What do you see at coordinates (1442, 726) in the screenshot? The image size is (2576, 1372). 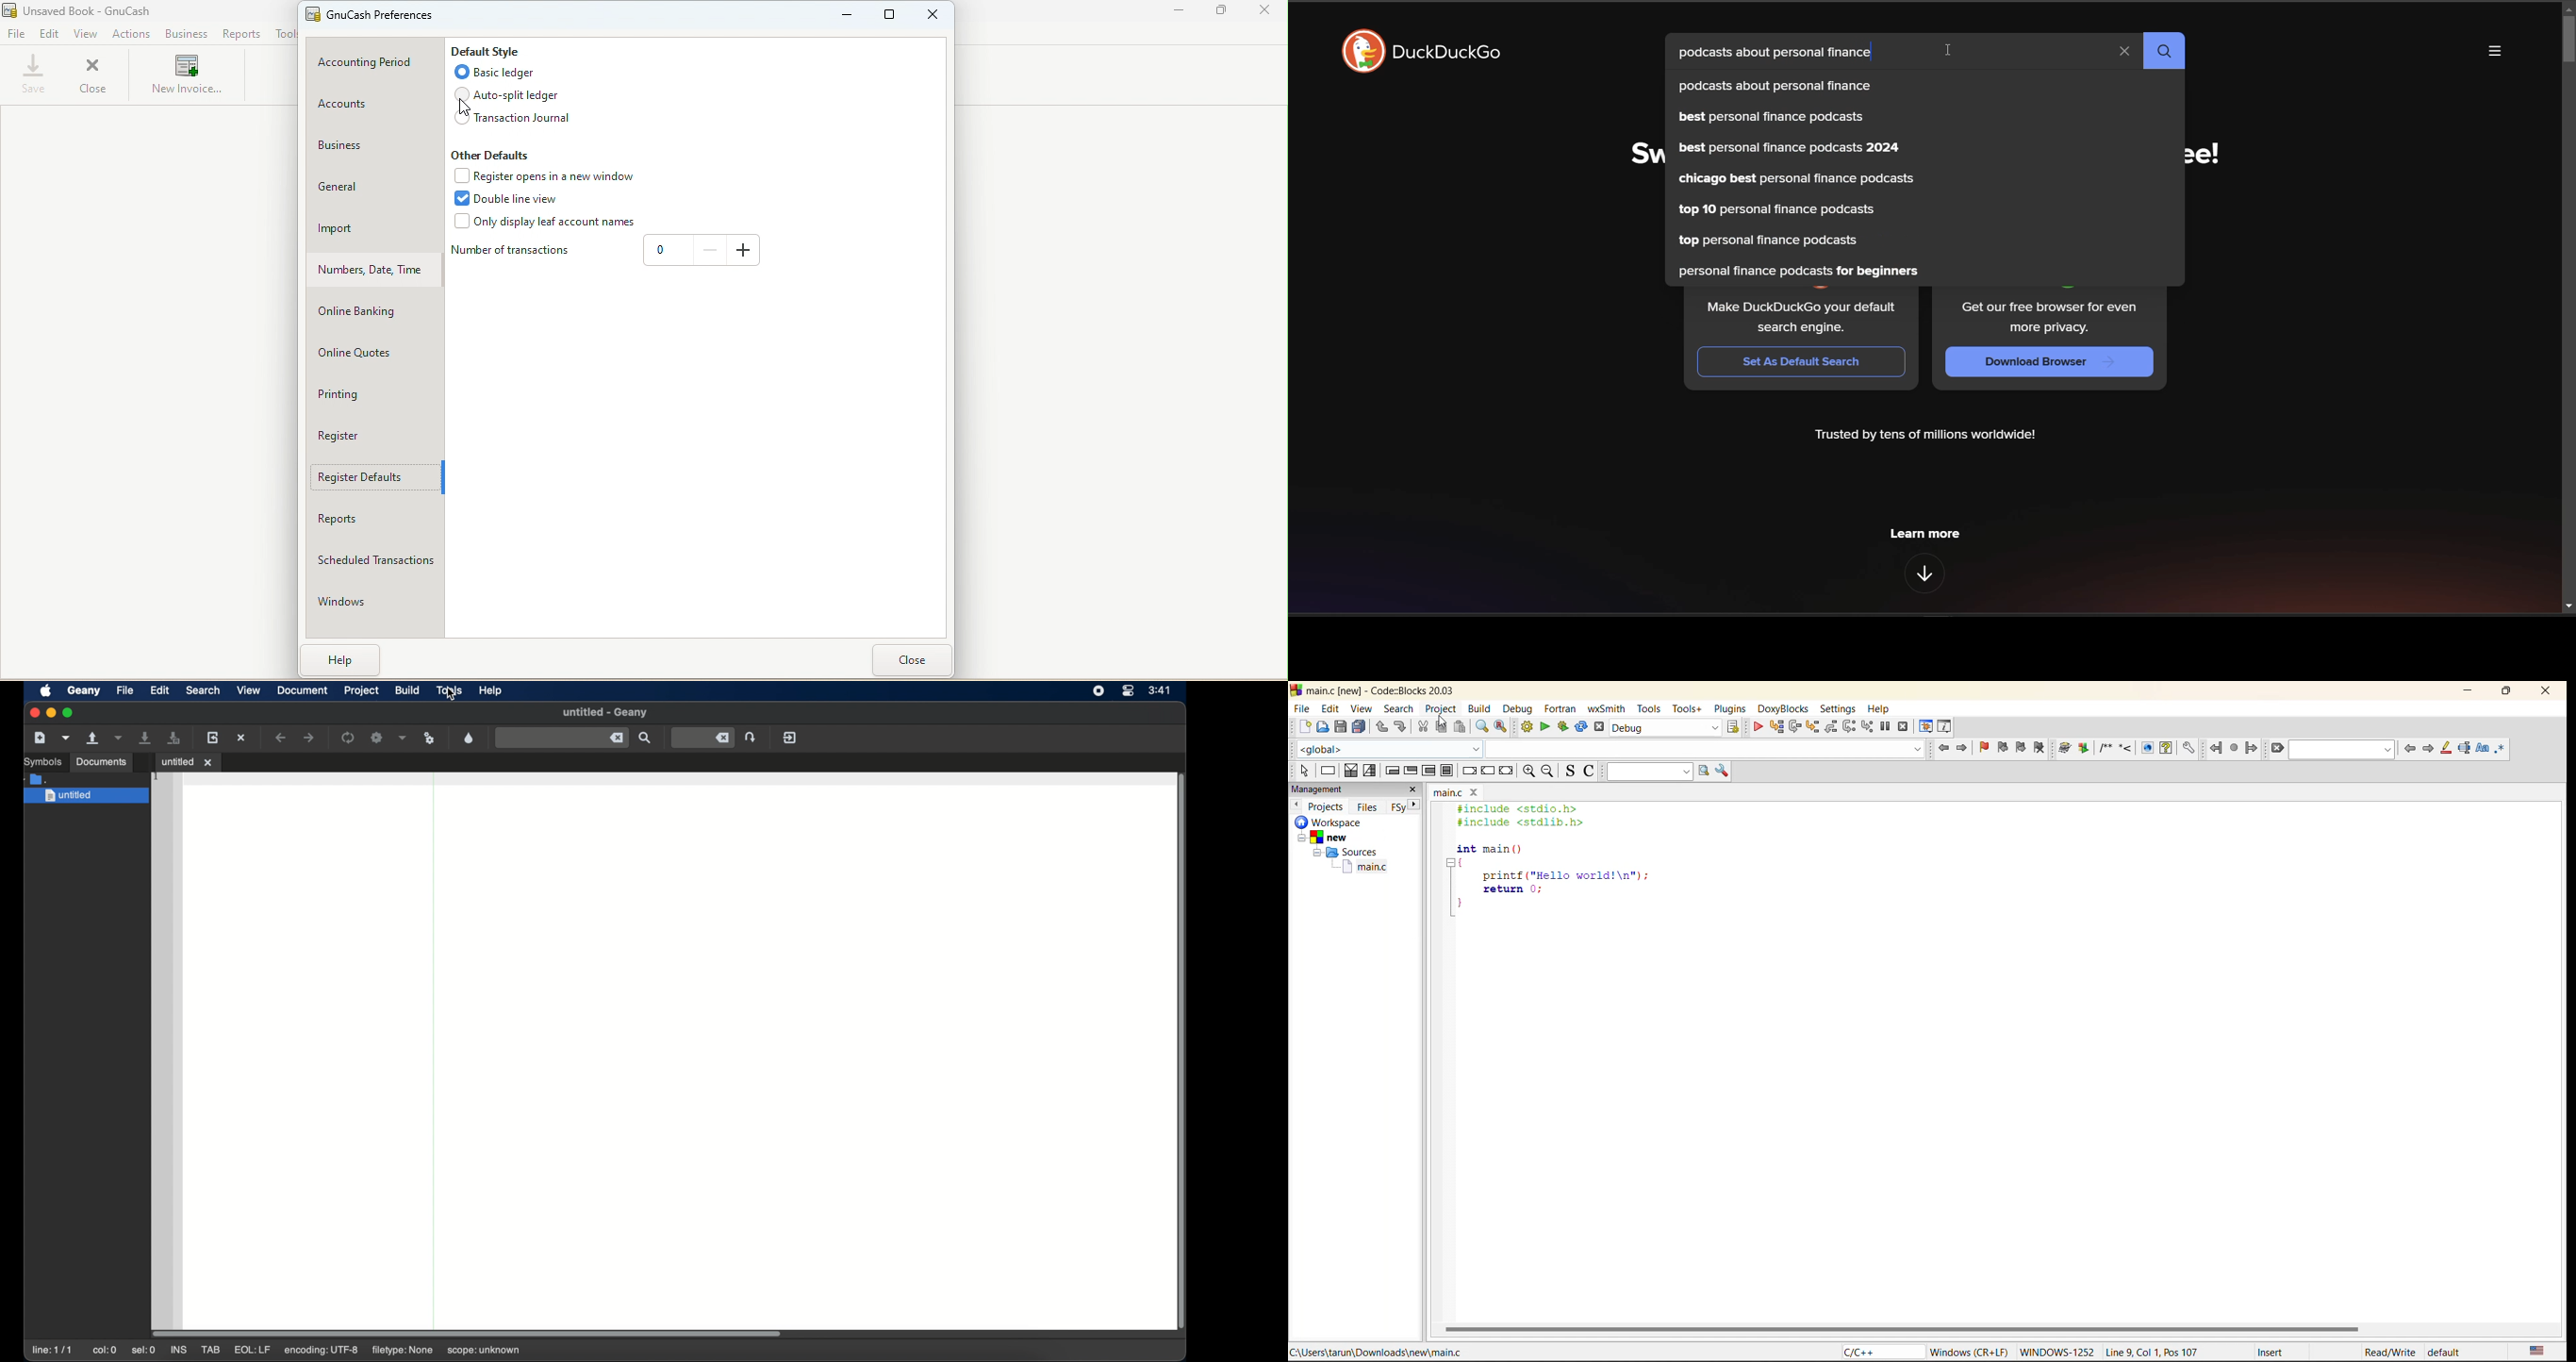 I see `copy` at bounding box center [1442, 726].